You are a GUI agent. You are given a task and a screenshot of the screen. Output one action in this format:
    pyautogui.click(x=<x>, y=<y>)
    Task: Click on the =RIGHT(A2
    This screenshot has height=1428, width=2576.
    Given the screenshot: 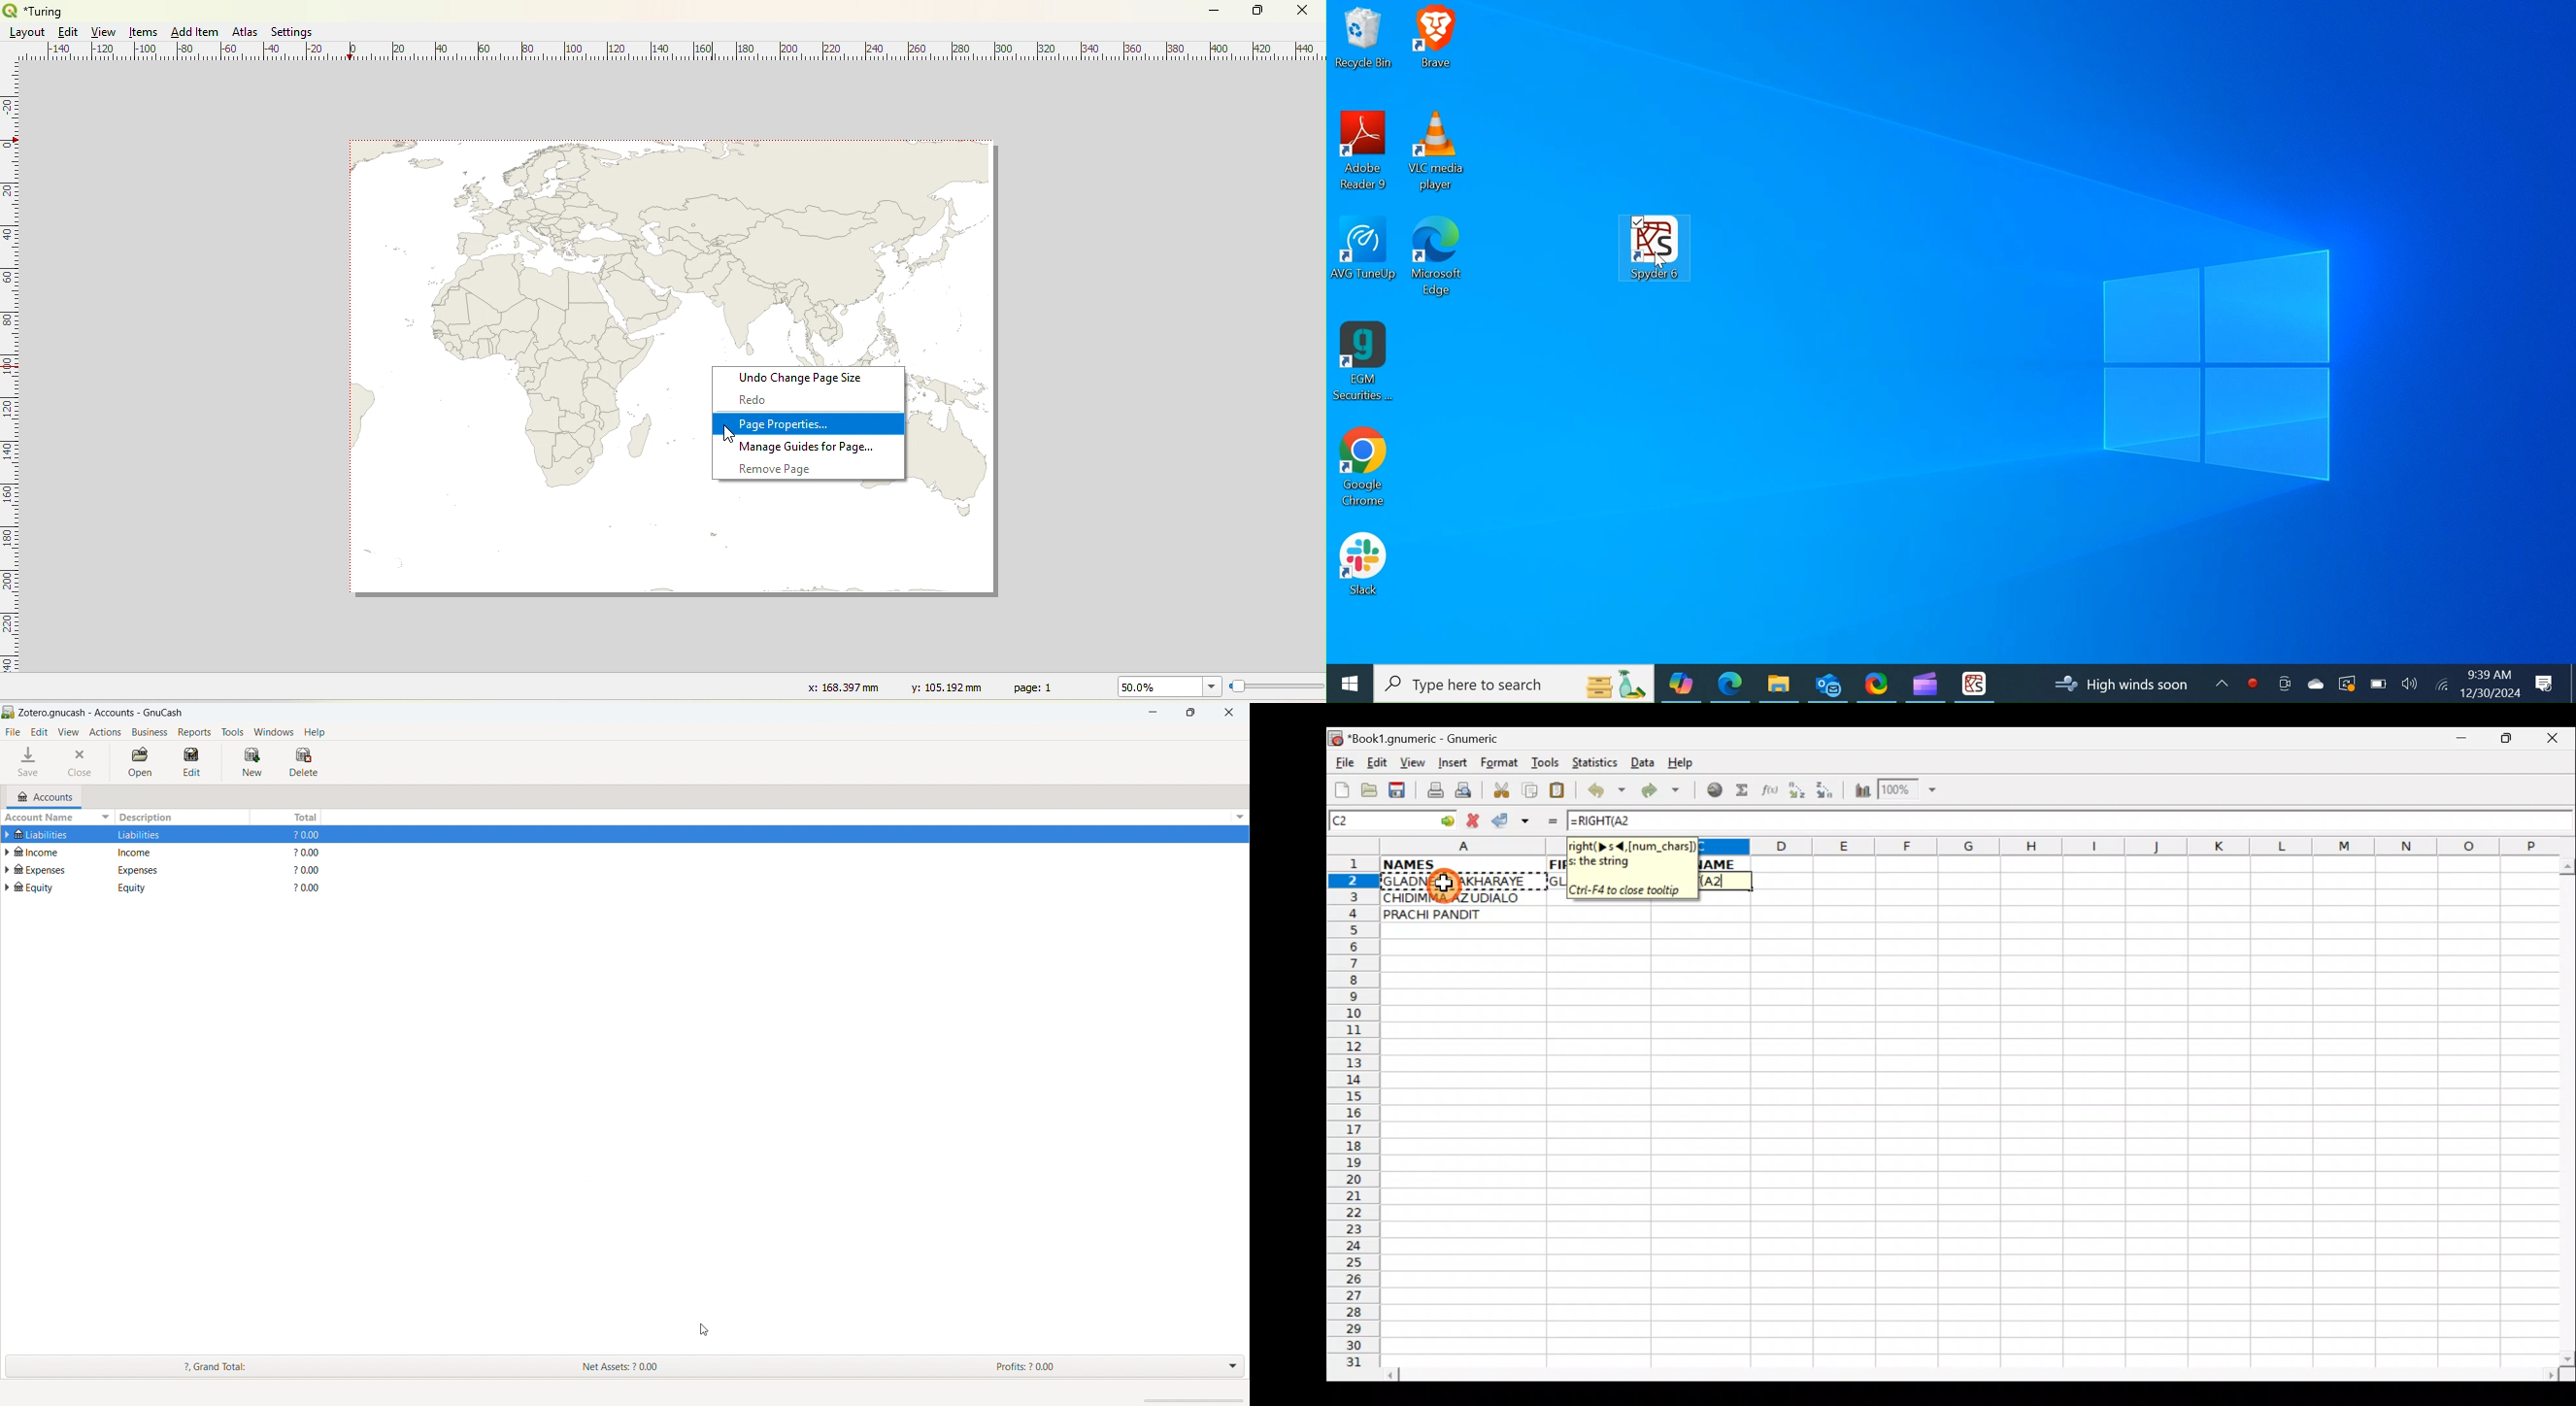 What is the action you would take?
    pyautogui.click(x=1608, y=822)
    